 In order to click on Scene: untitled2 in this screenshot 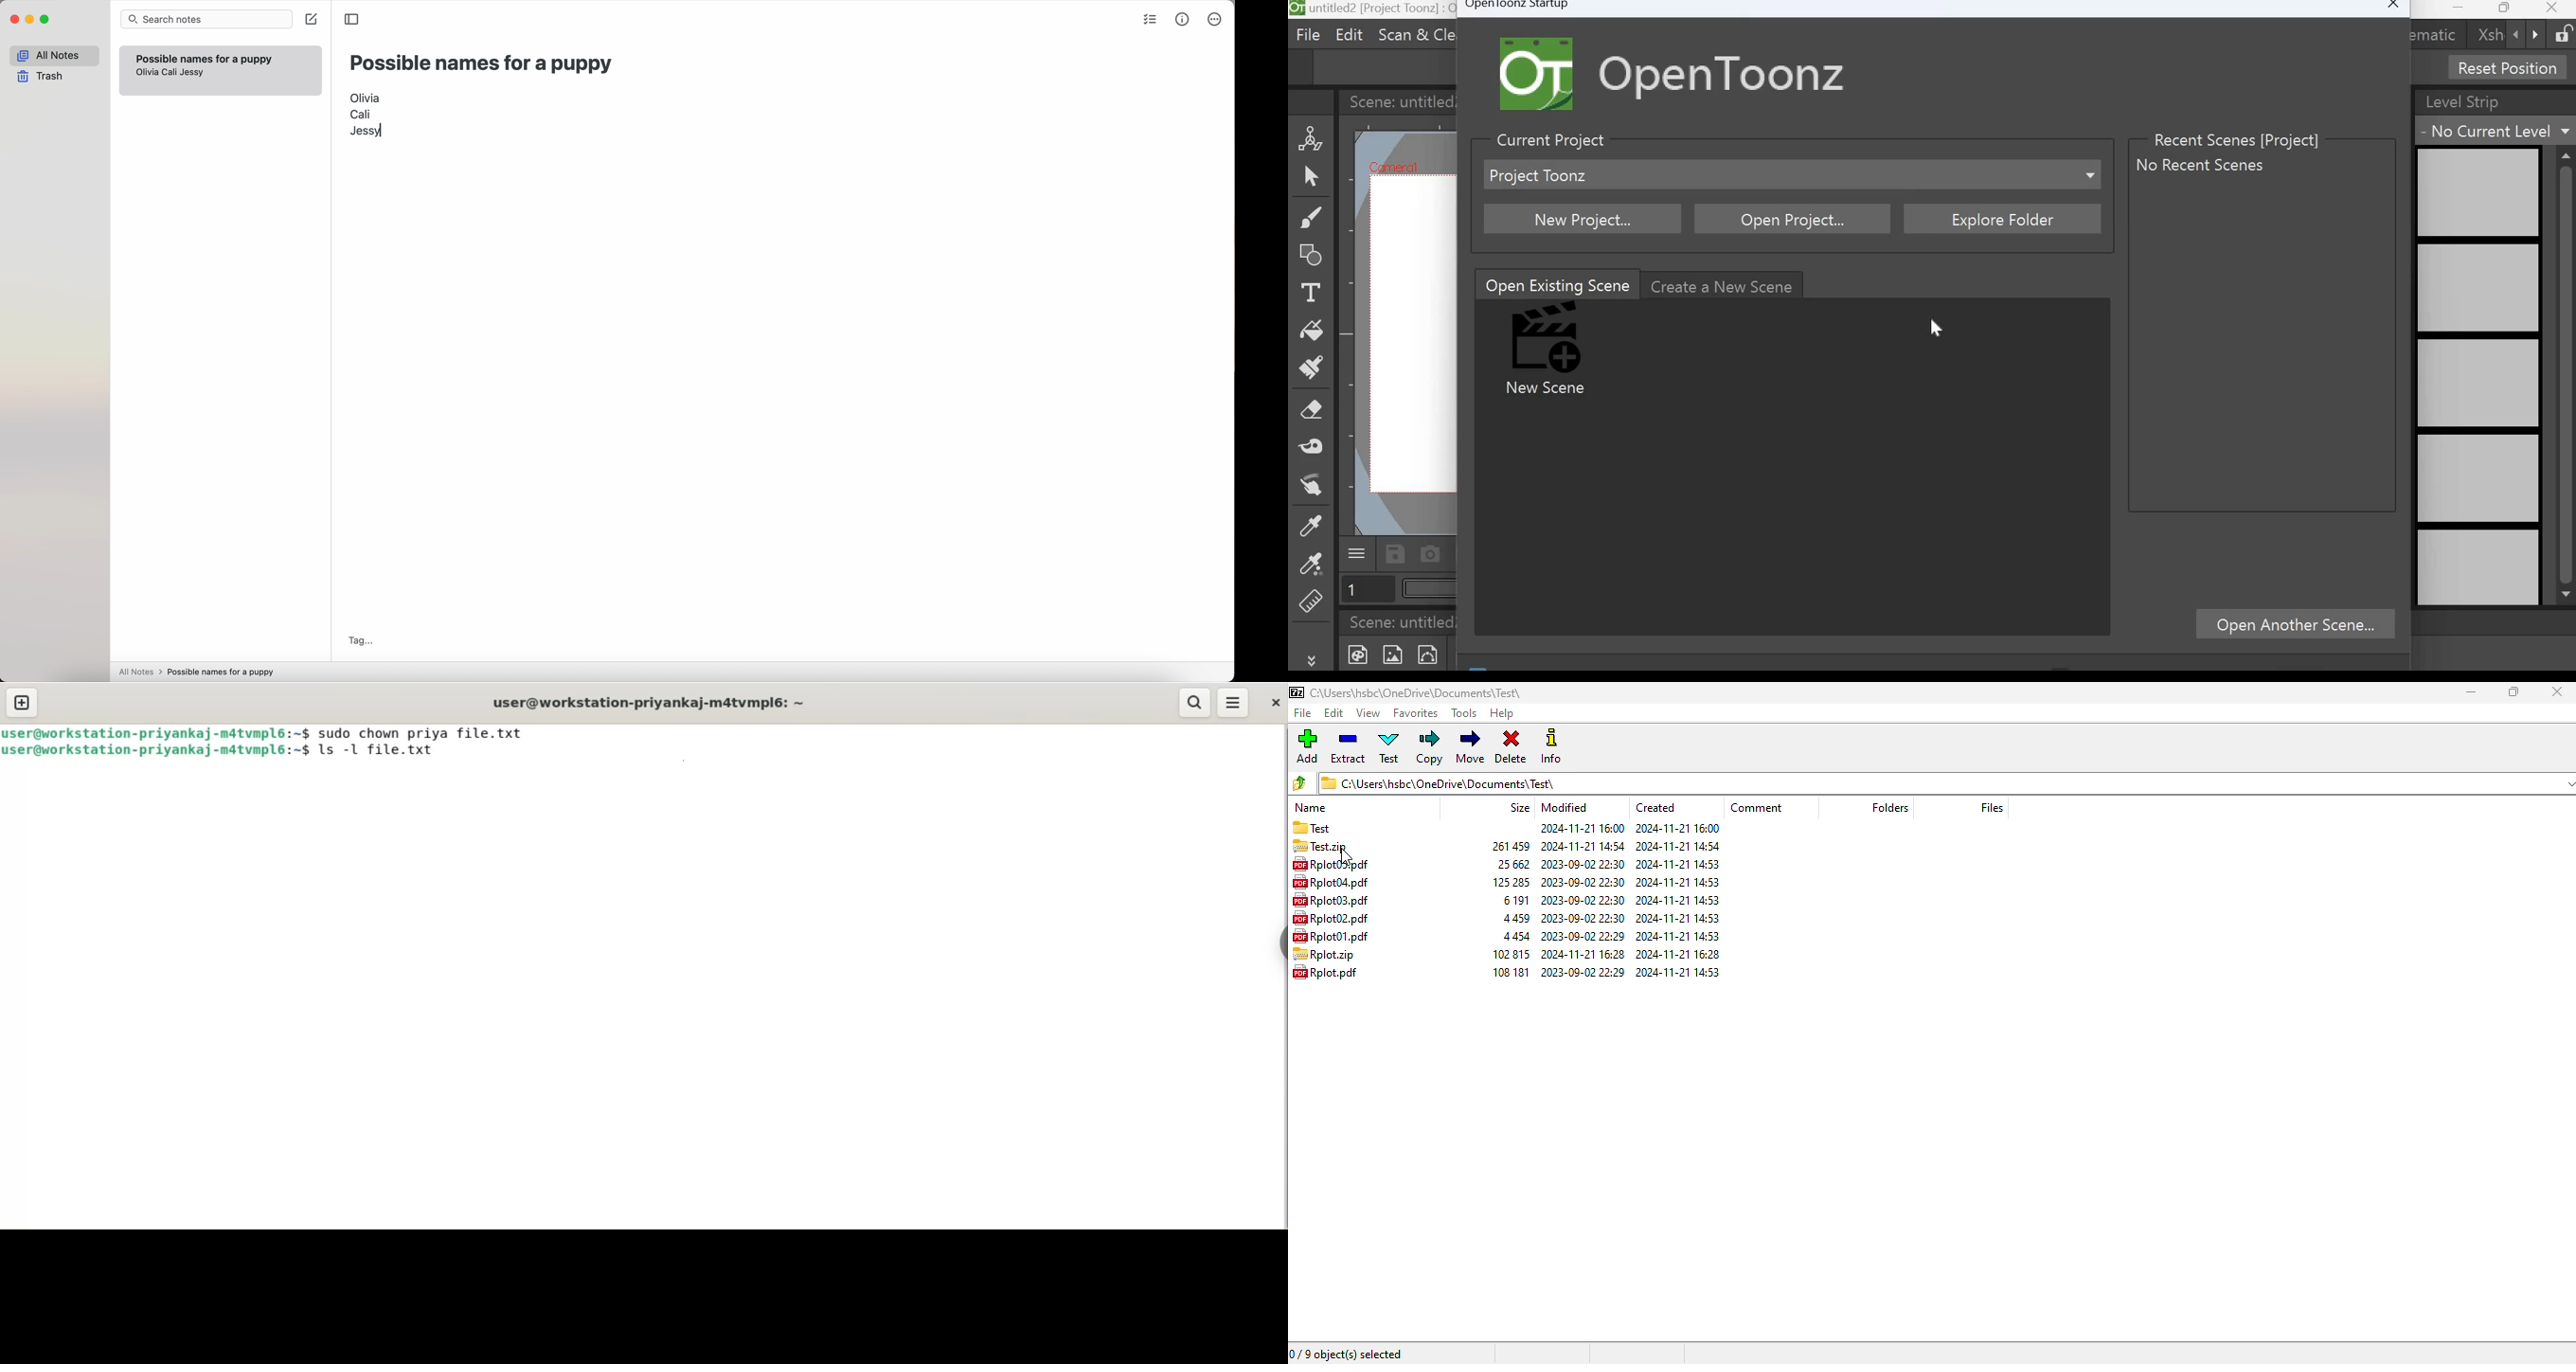, I will do `click(1398, 101)`.